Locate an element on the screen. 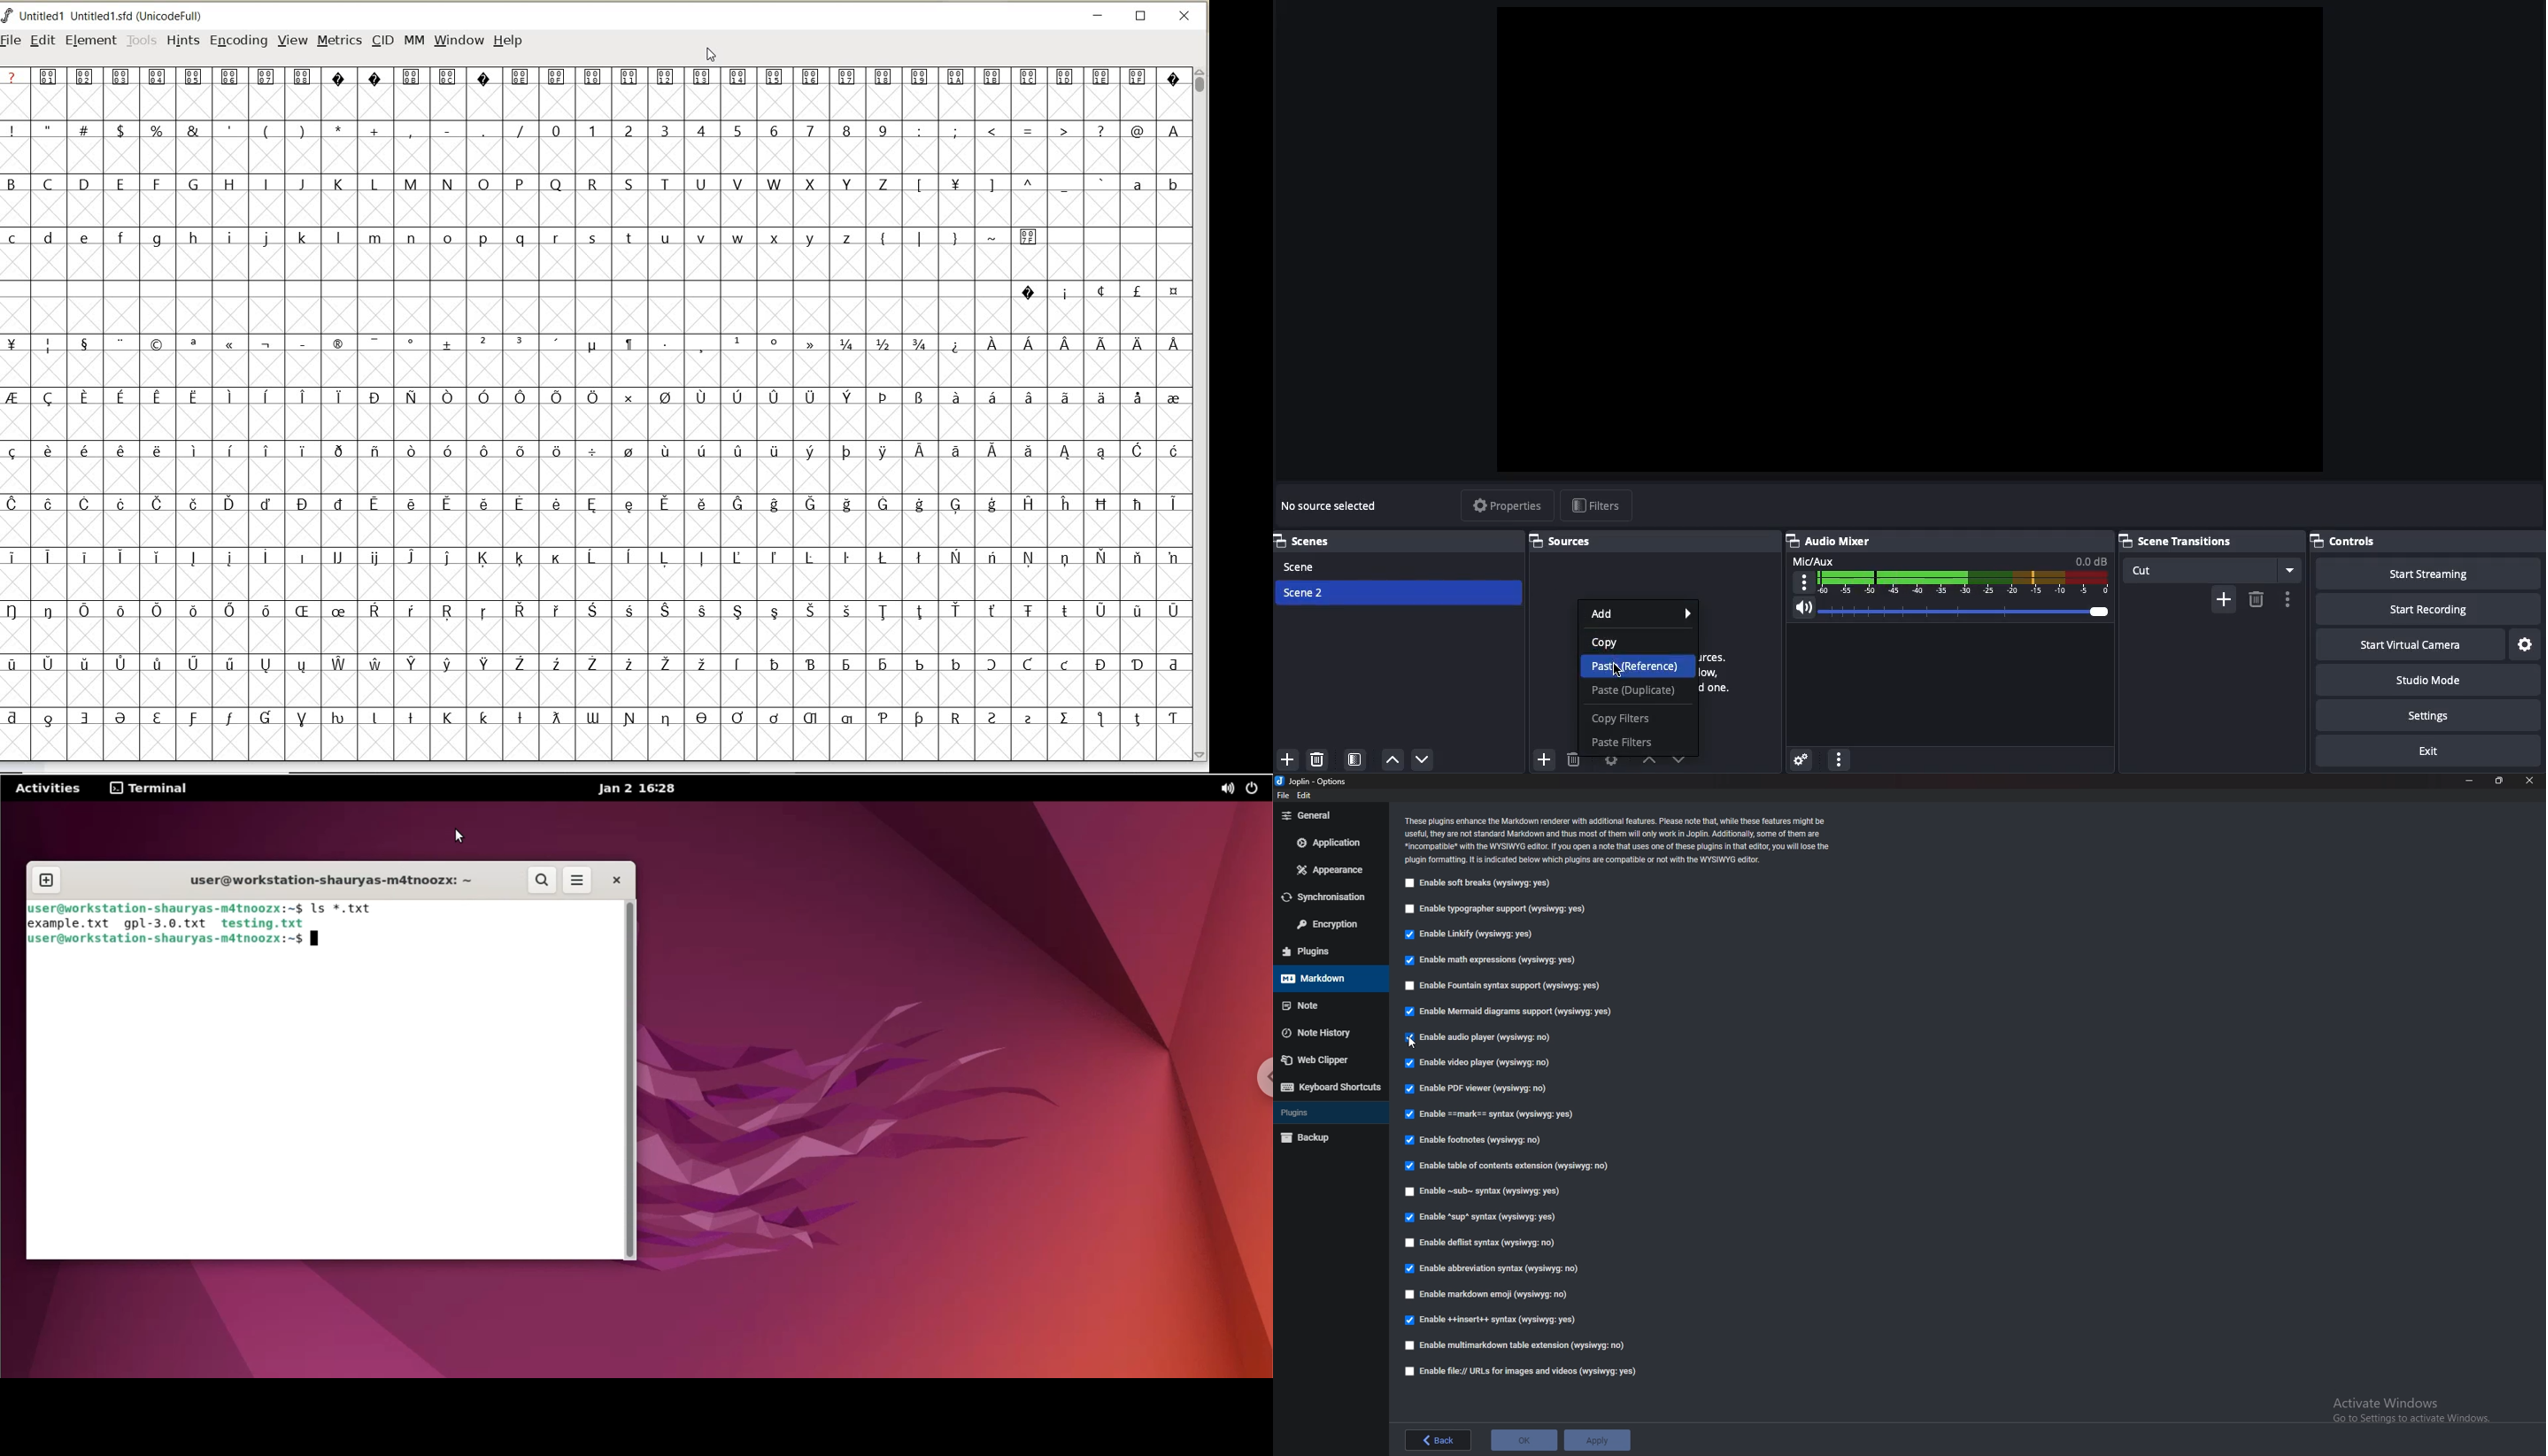  enable multimarkdown table extension is located at coordinates (1516, 1345).